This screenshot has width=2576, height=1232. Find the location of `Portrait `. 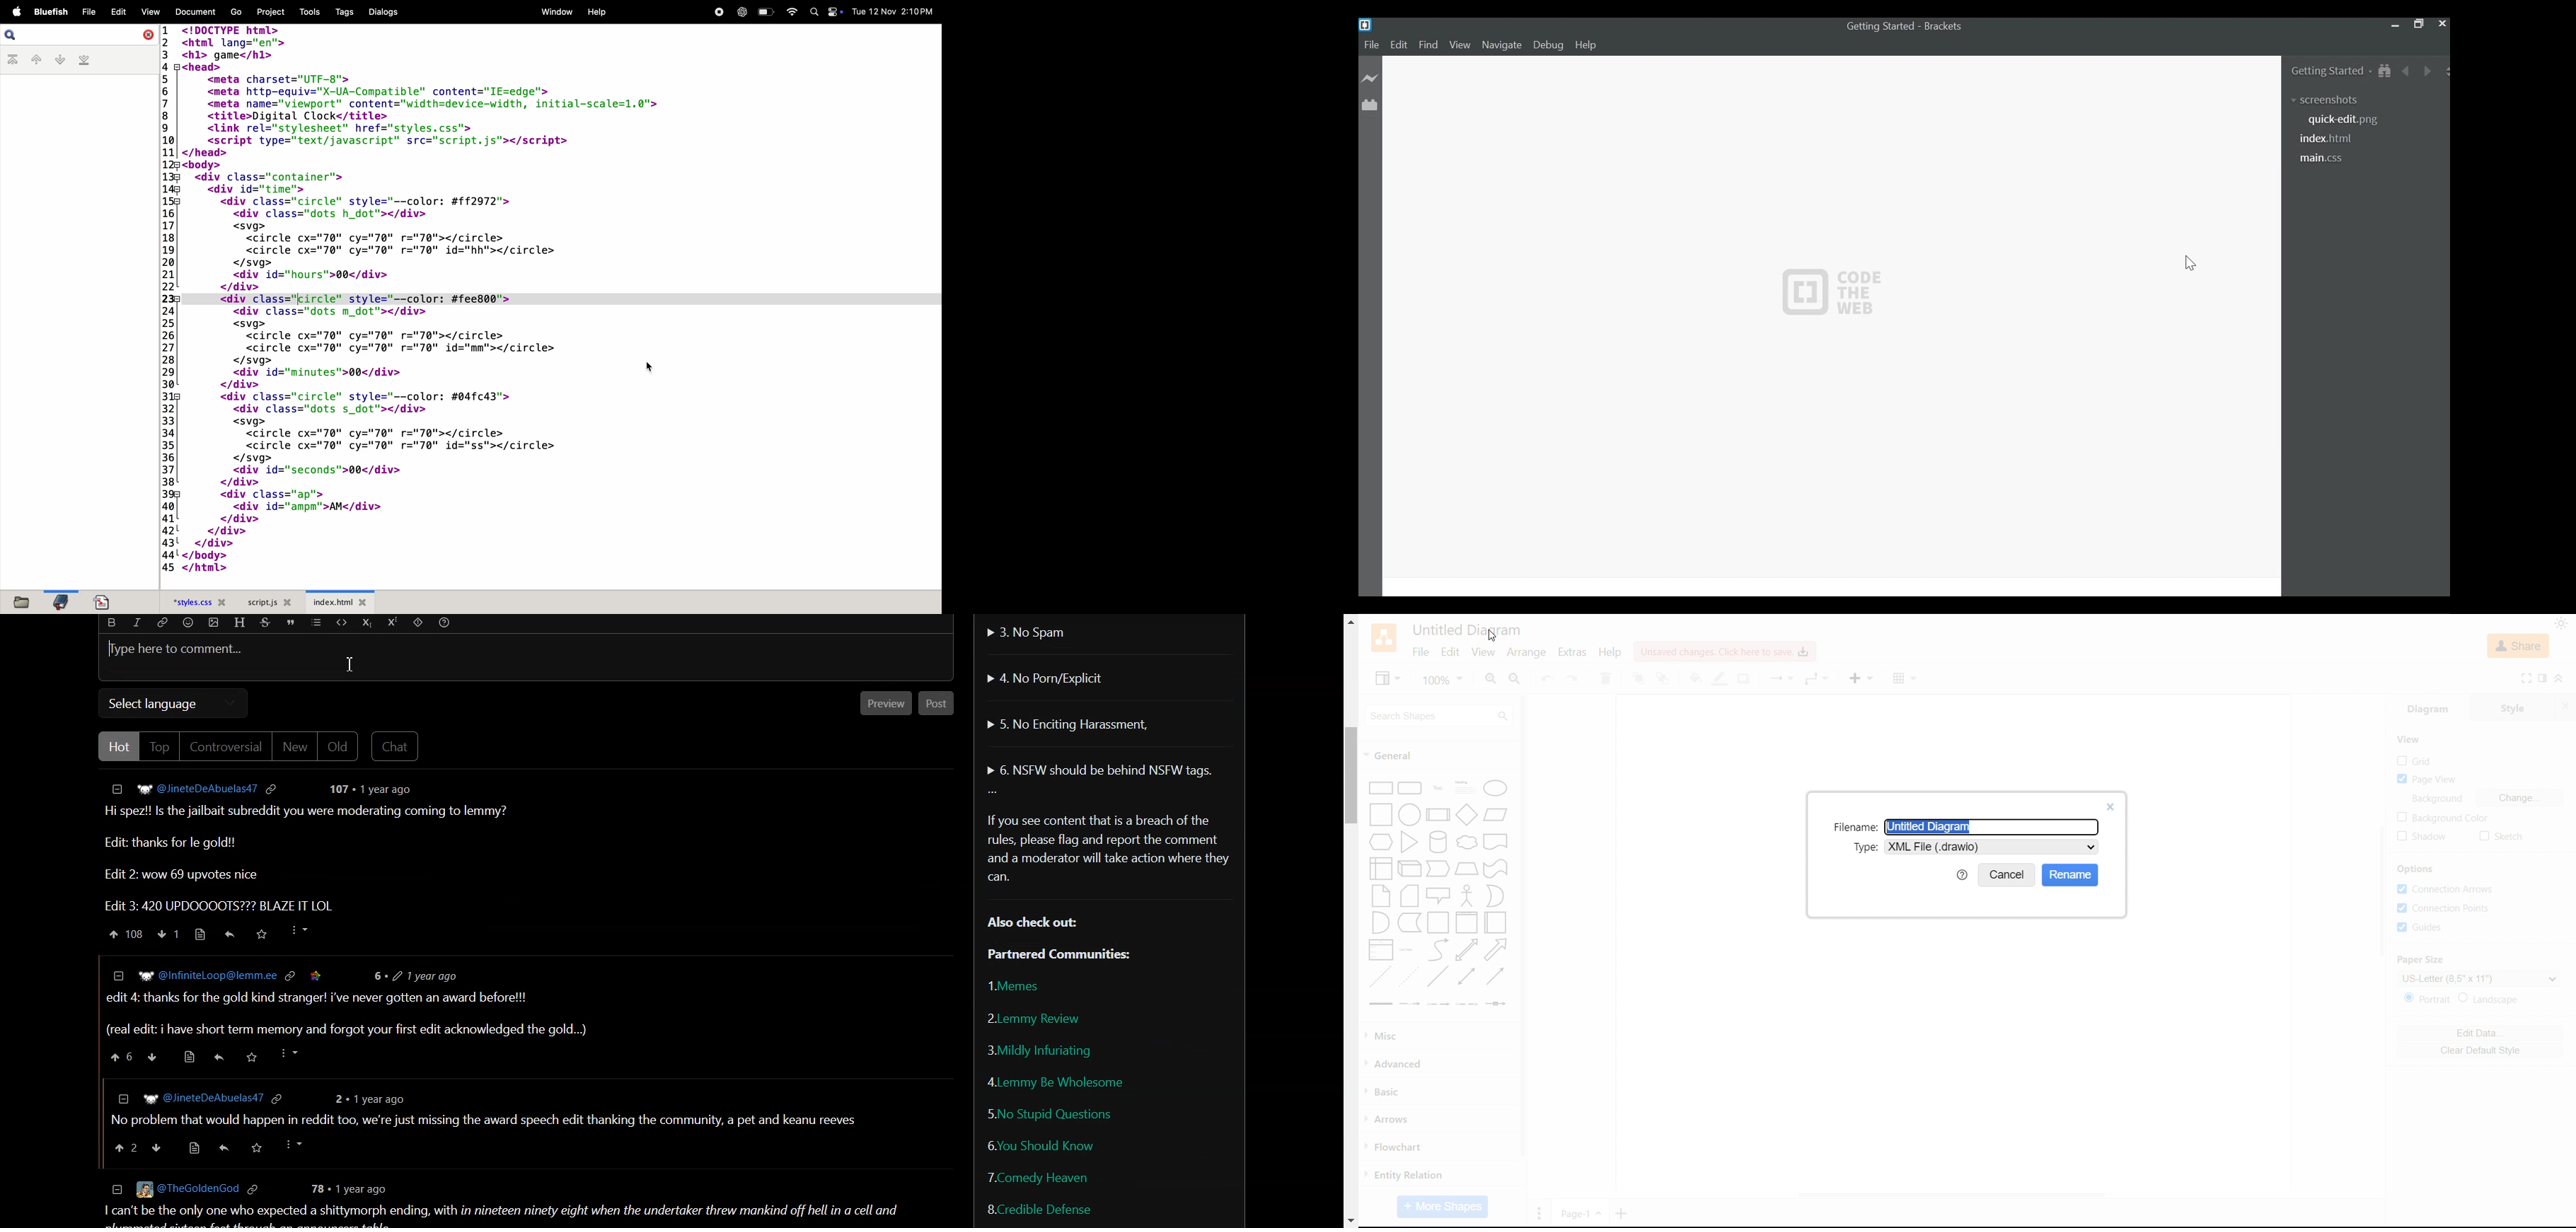

Portrait  is located at coordinates (2429, 998).